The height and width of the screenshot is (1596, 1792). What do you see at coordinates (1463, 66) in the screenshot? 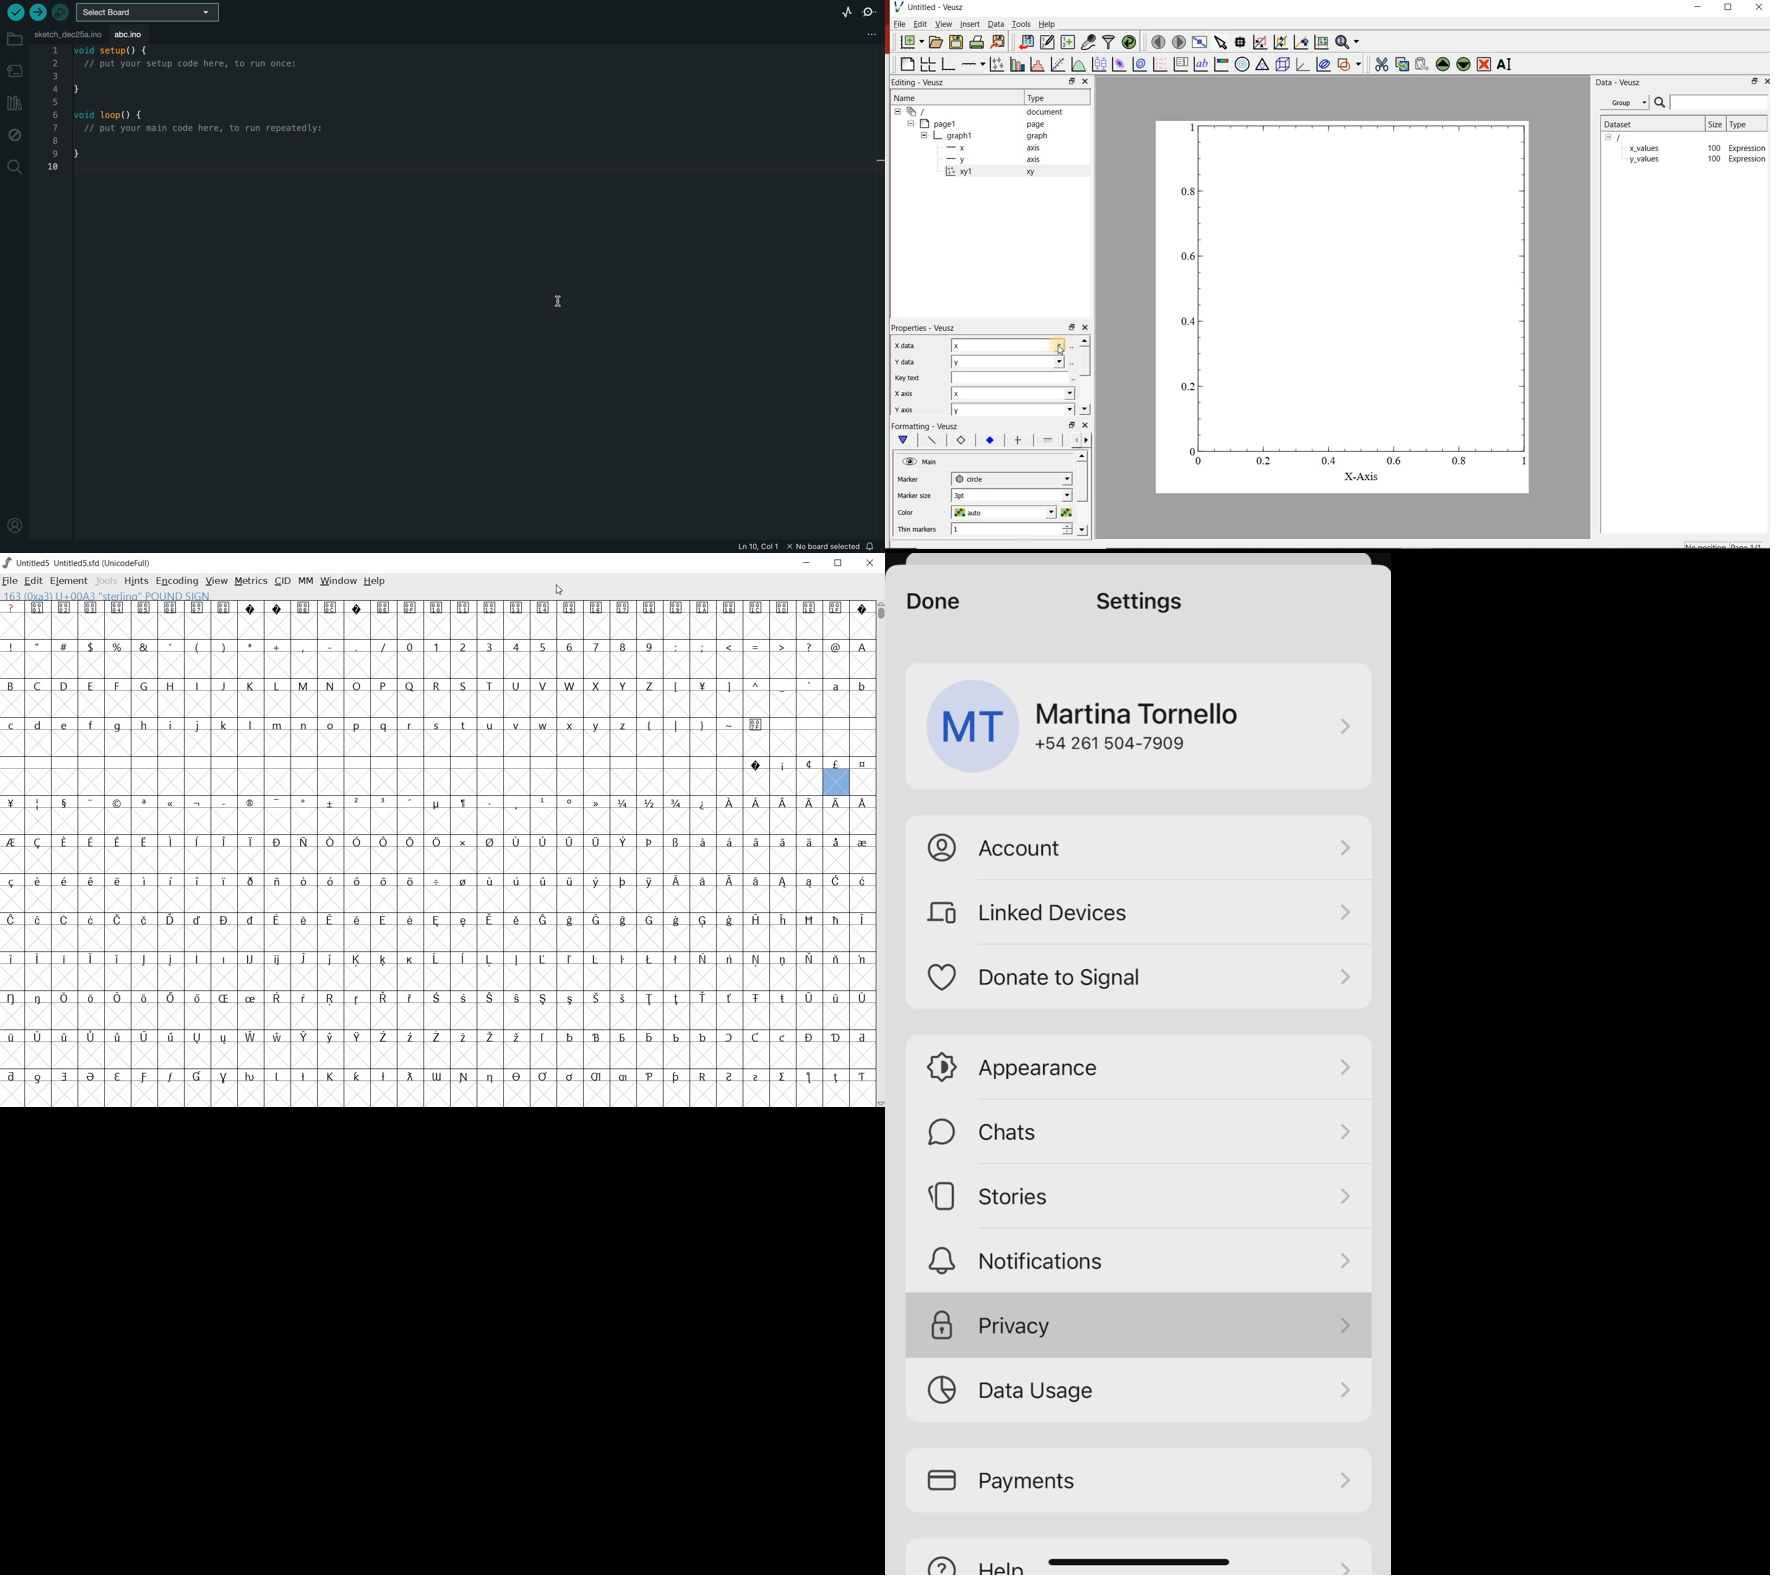
I see `move down the selected widget` at bounding box center [1463, 66].